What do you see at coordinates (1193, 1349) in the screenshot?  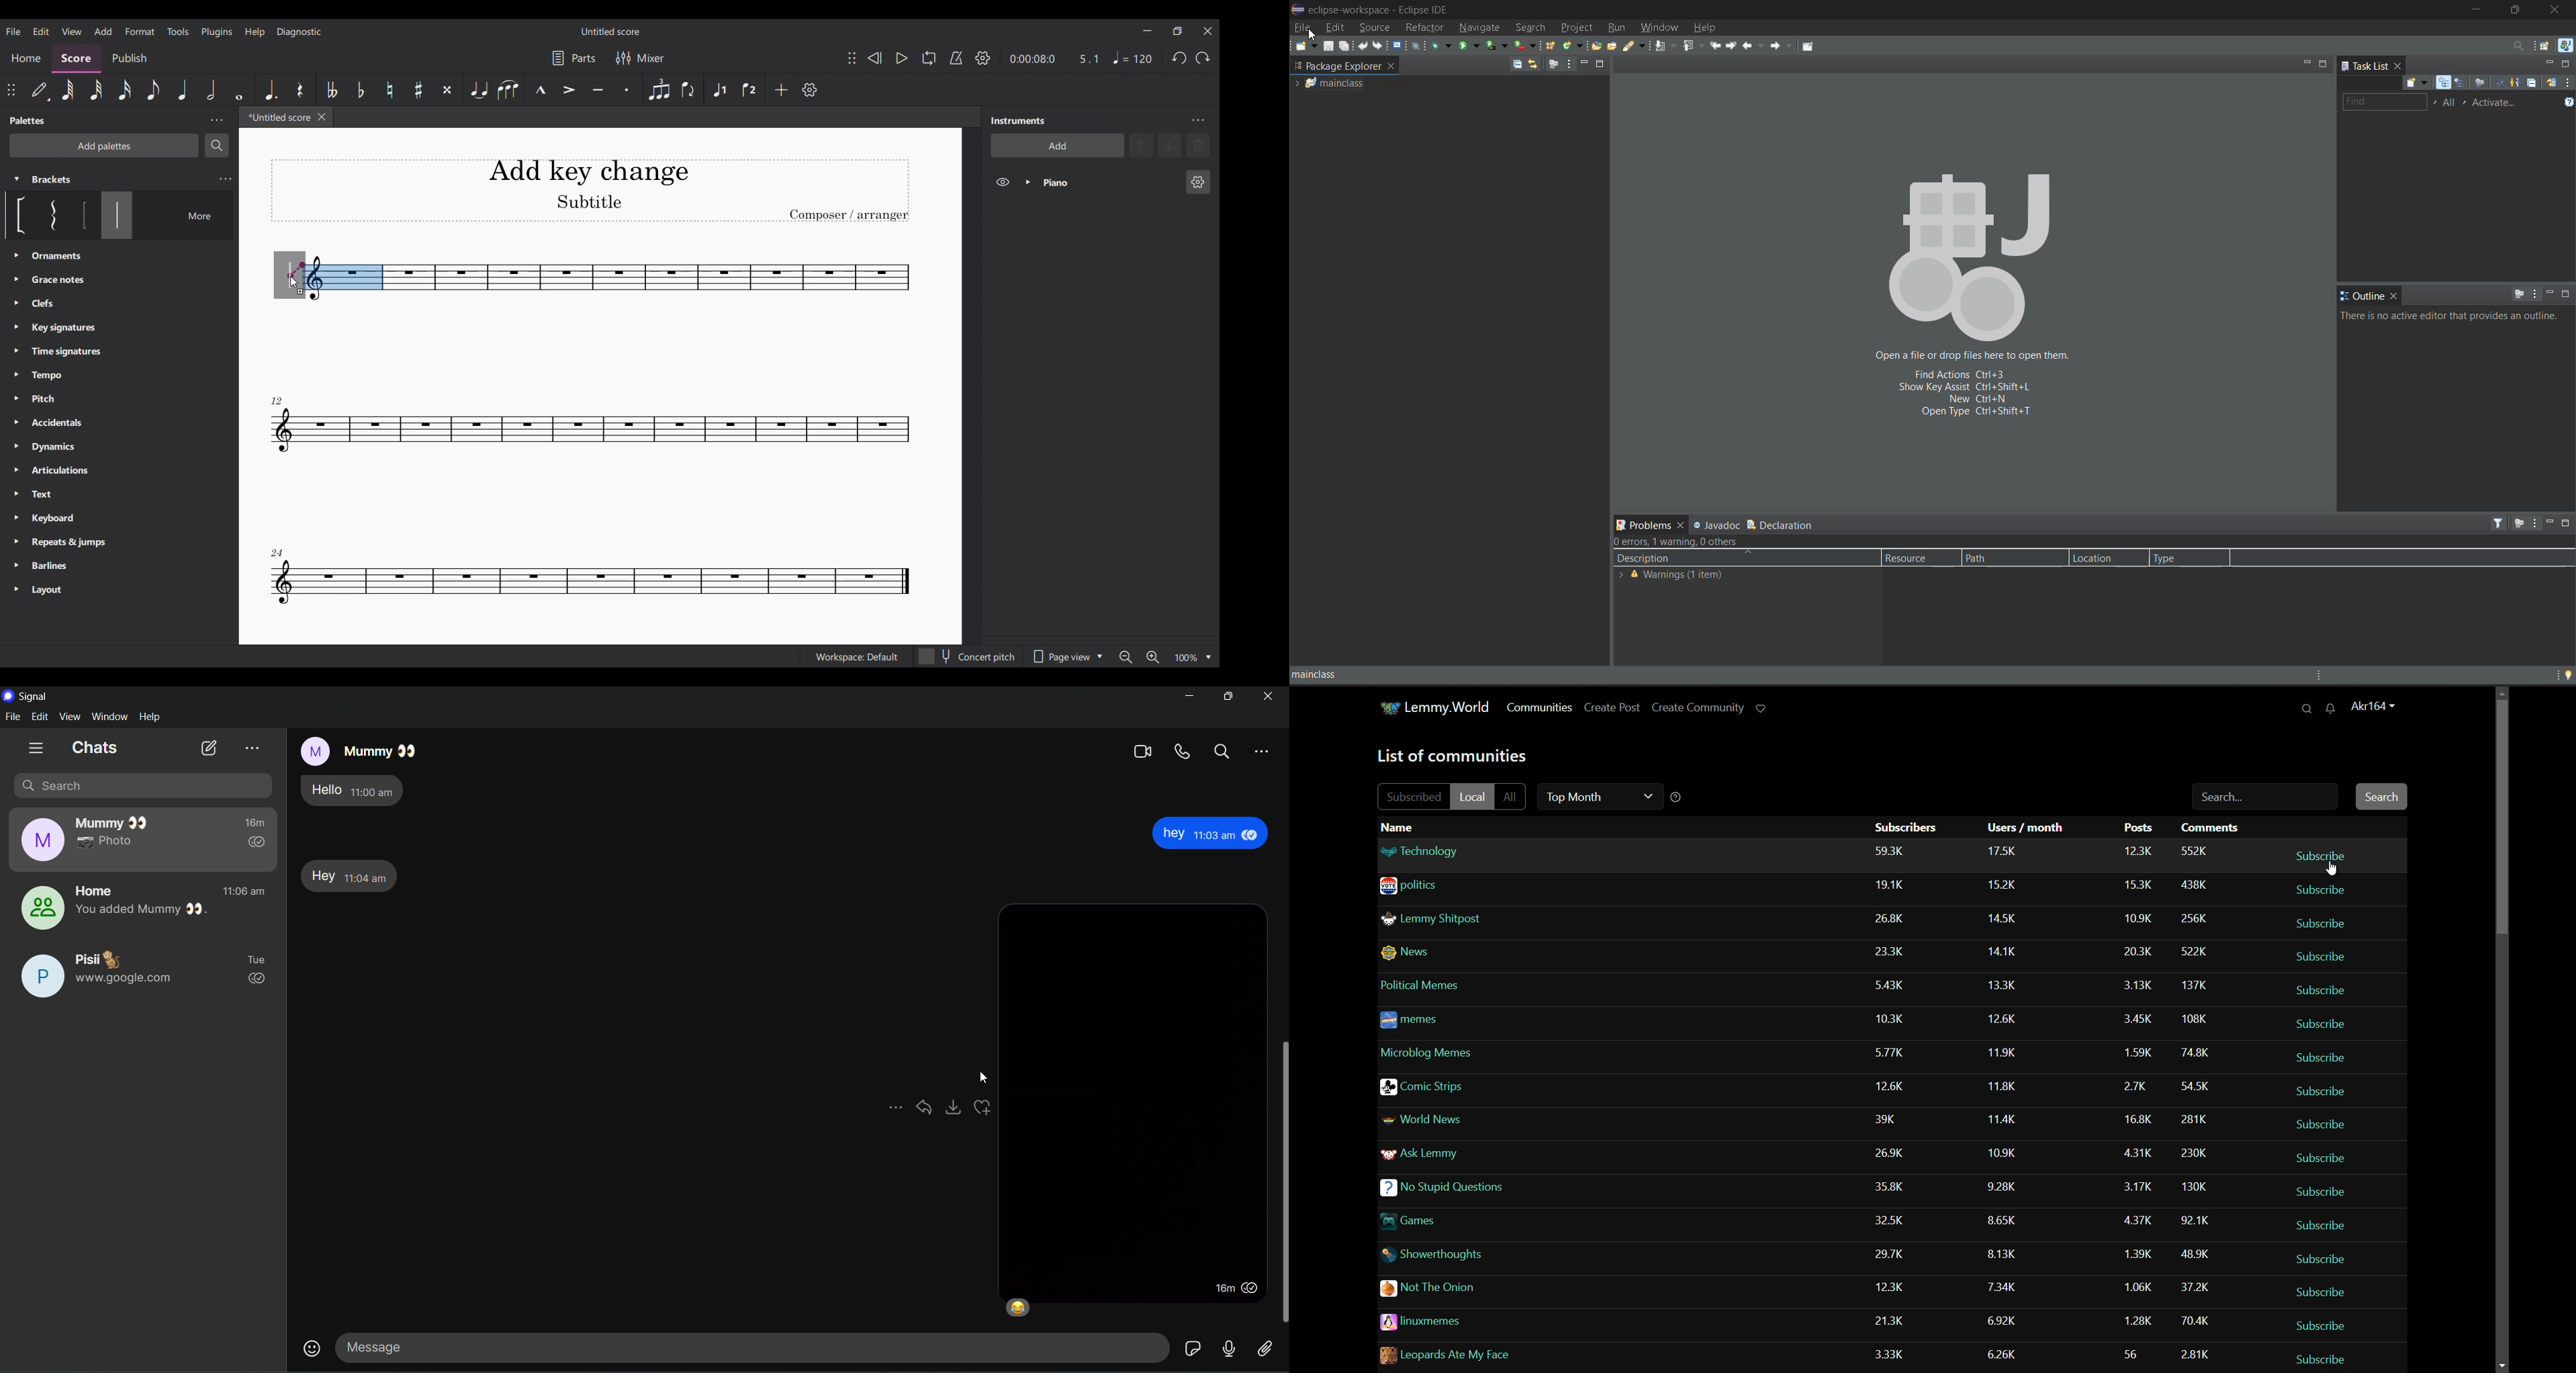 I see `sticker` at bounding box center [1193, 1349].